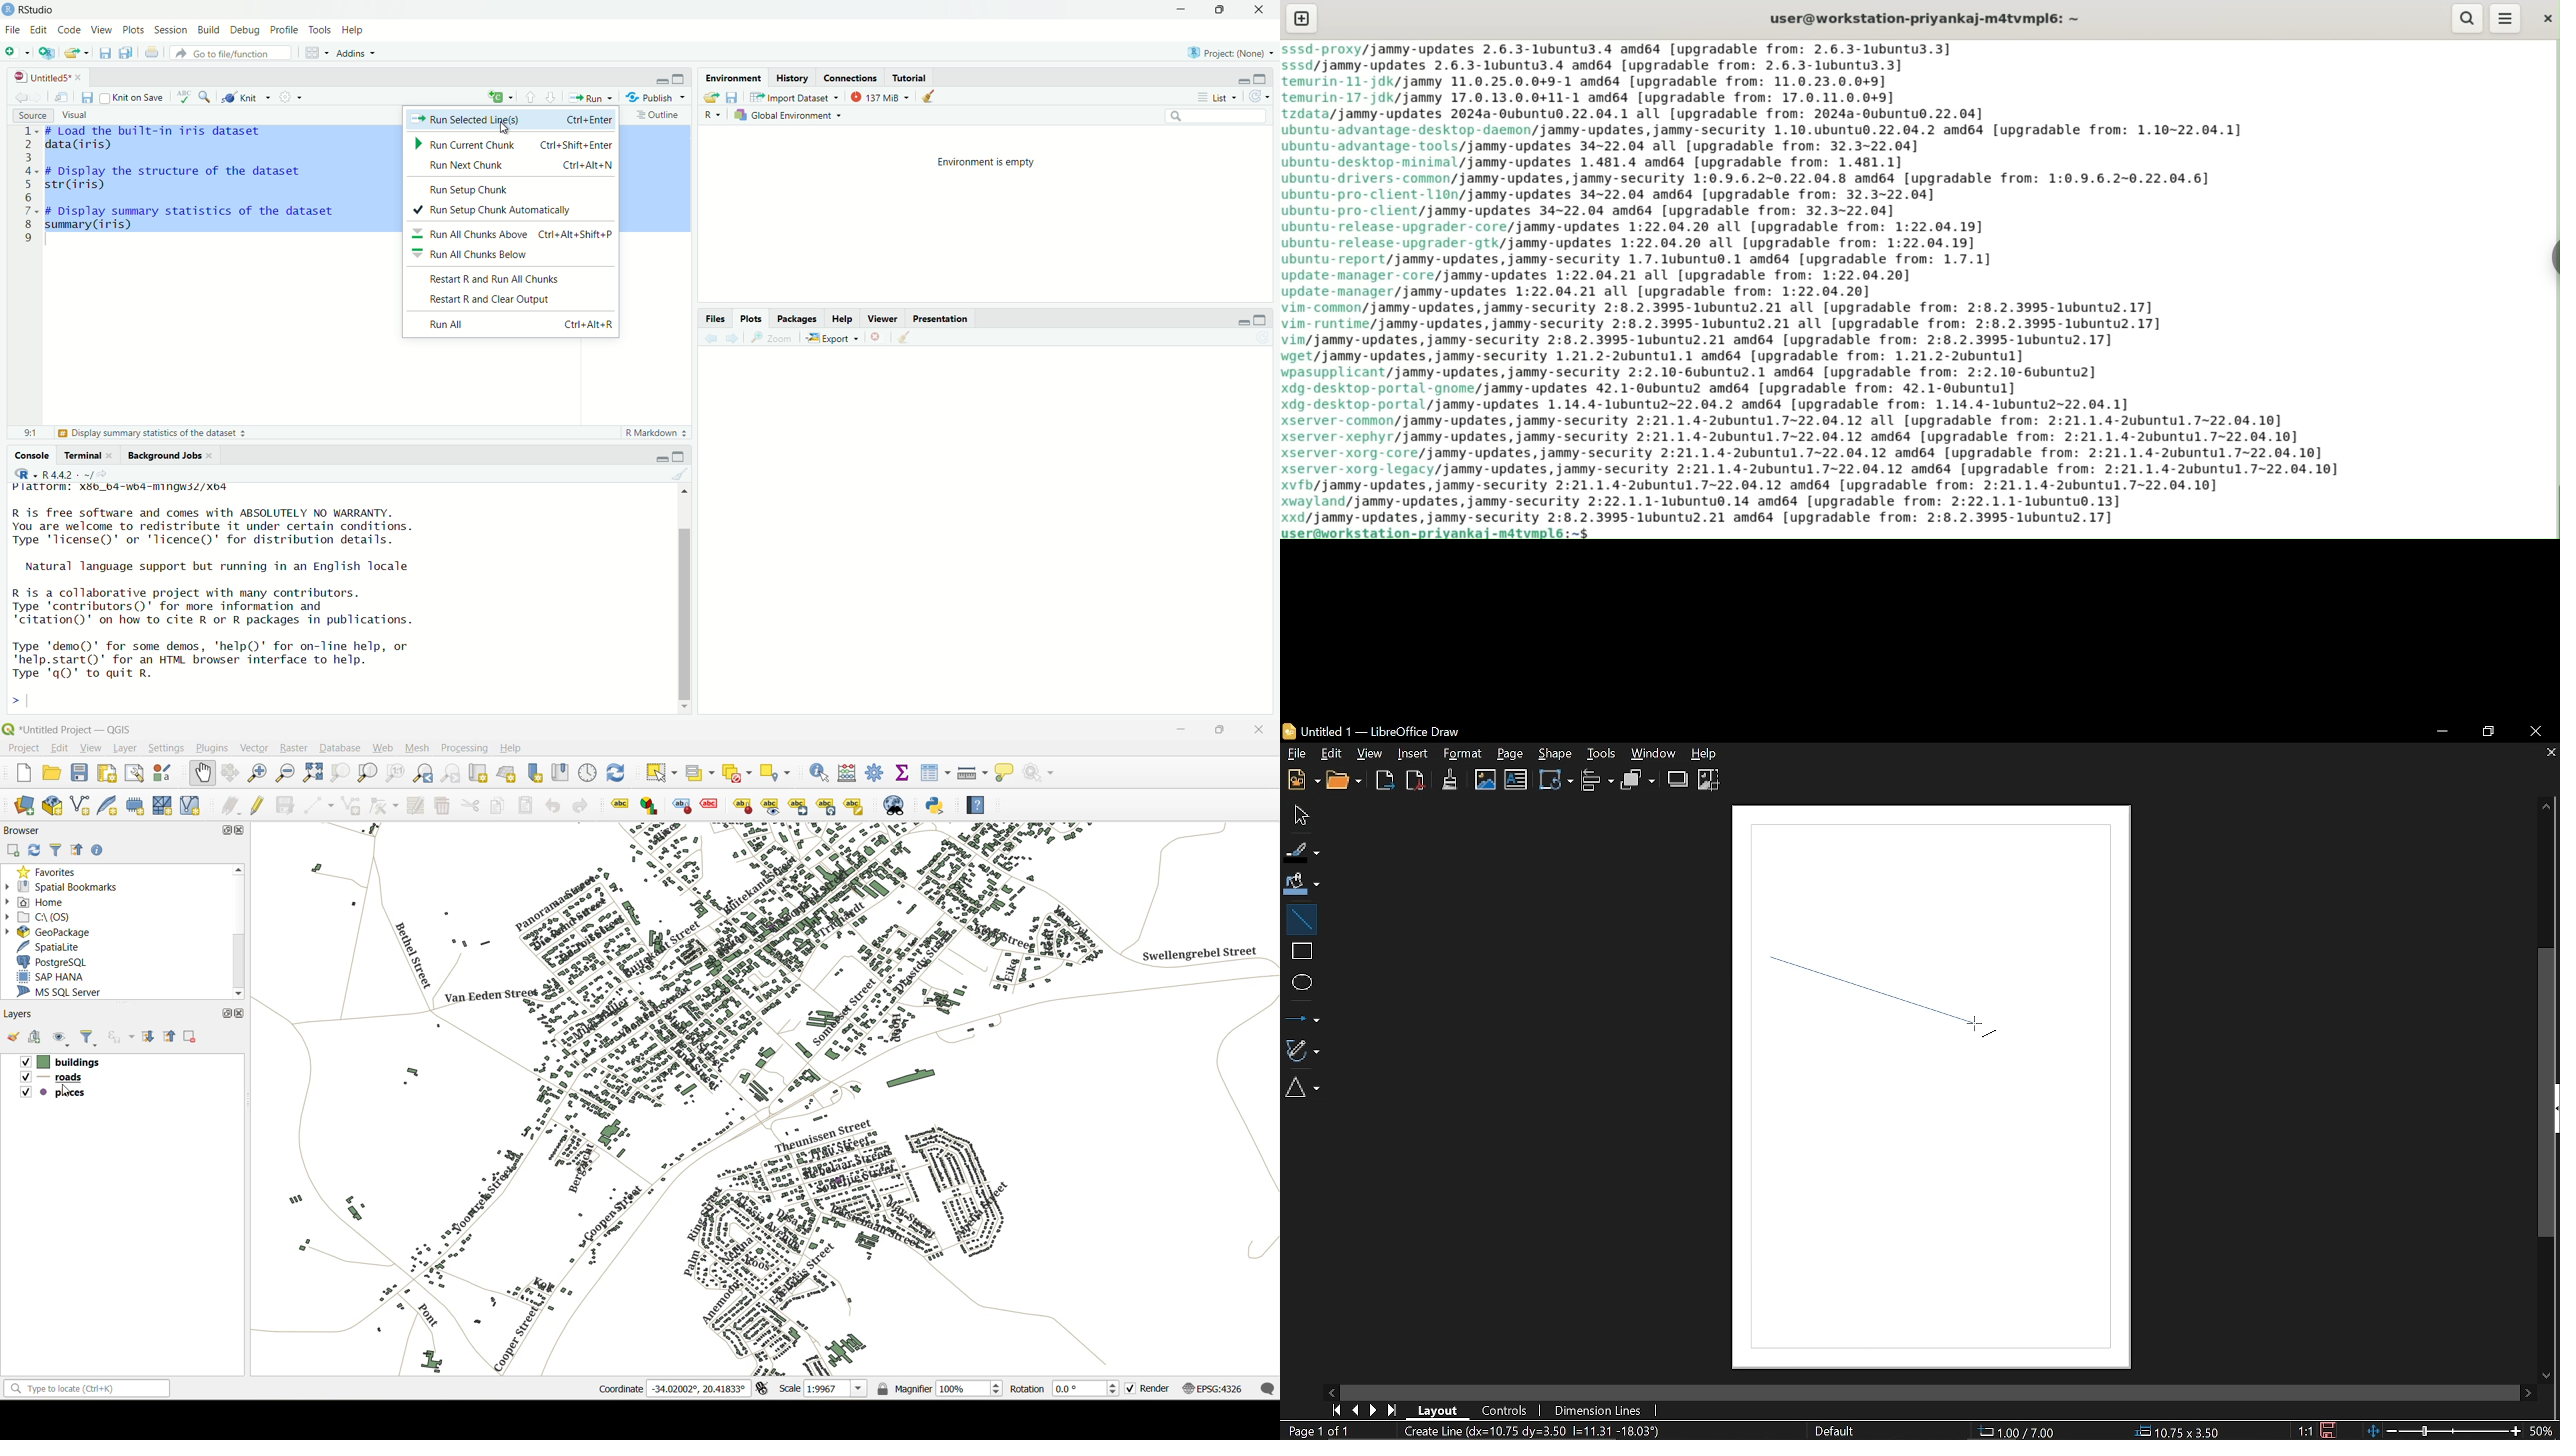 Image resolution: width=2576 pixels, height=1456 pixels. Describe the element at coordinates (731, 338) in the screenshot. I see `Next plot` at that location.